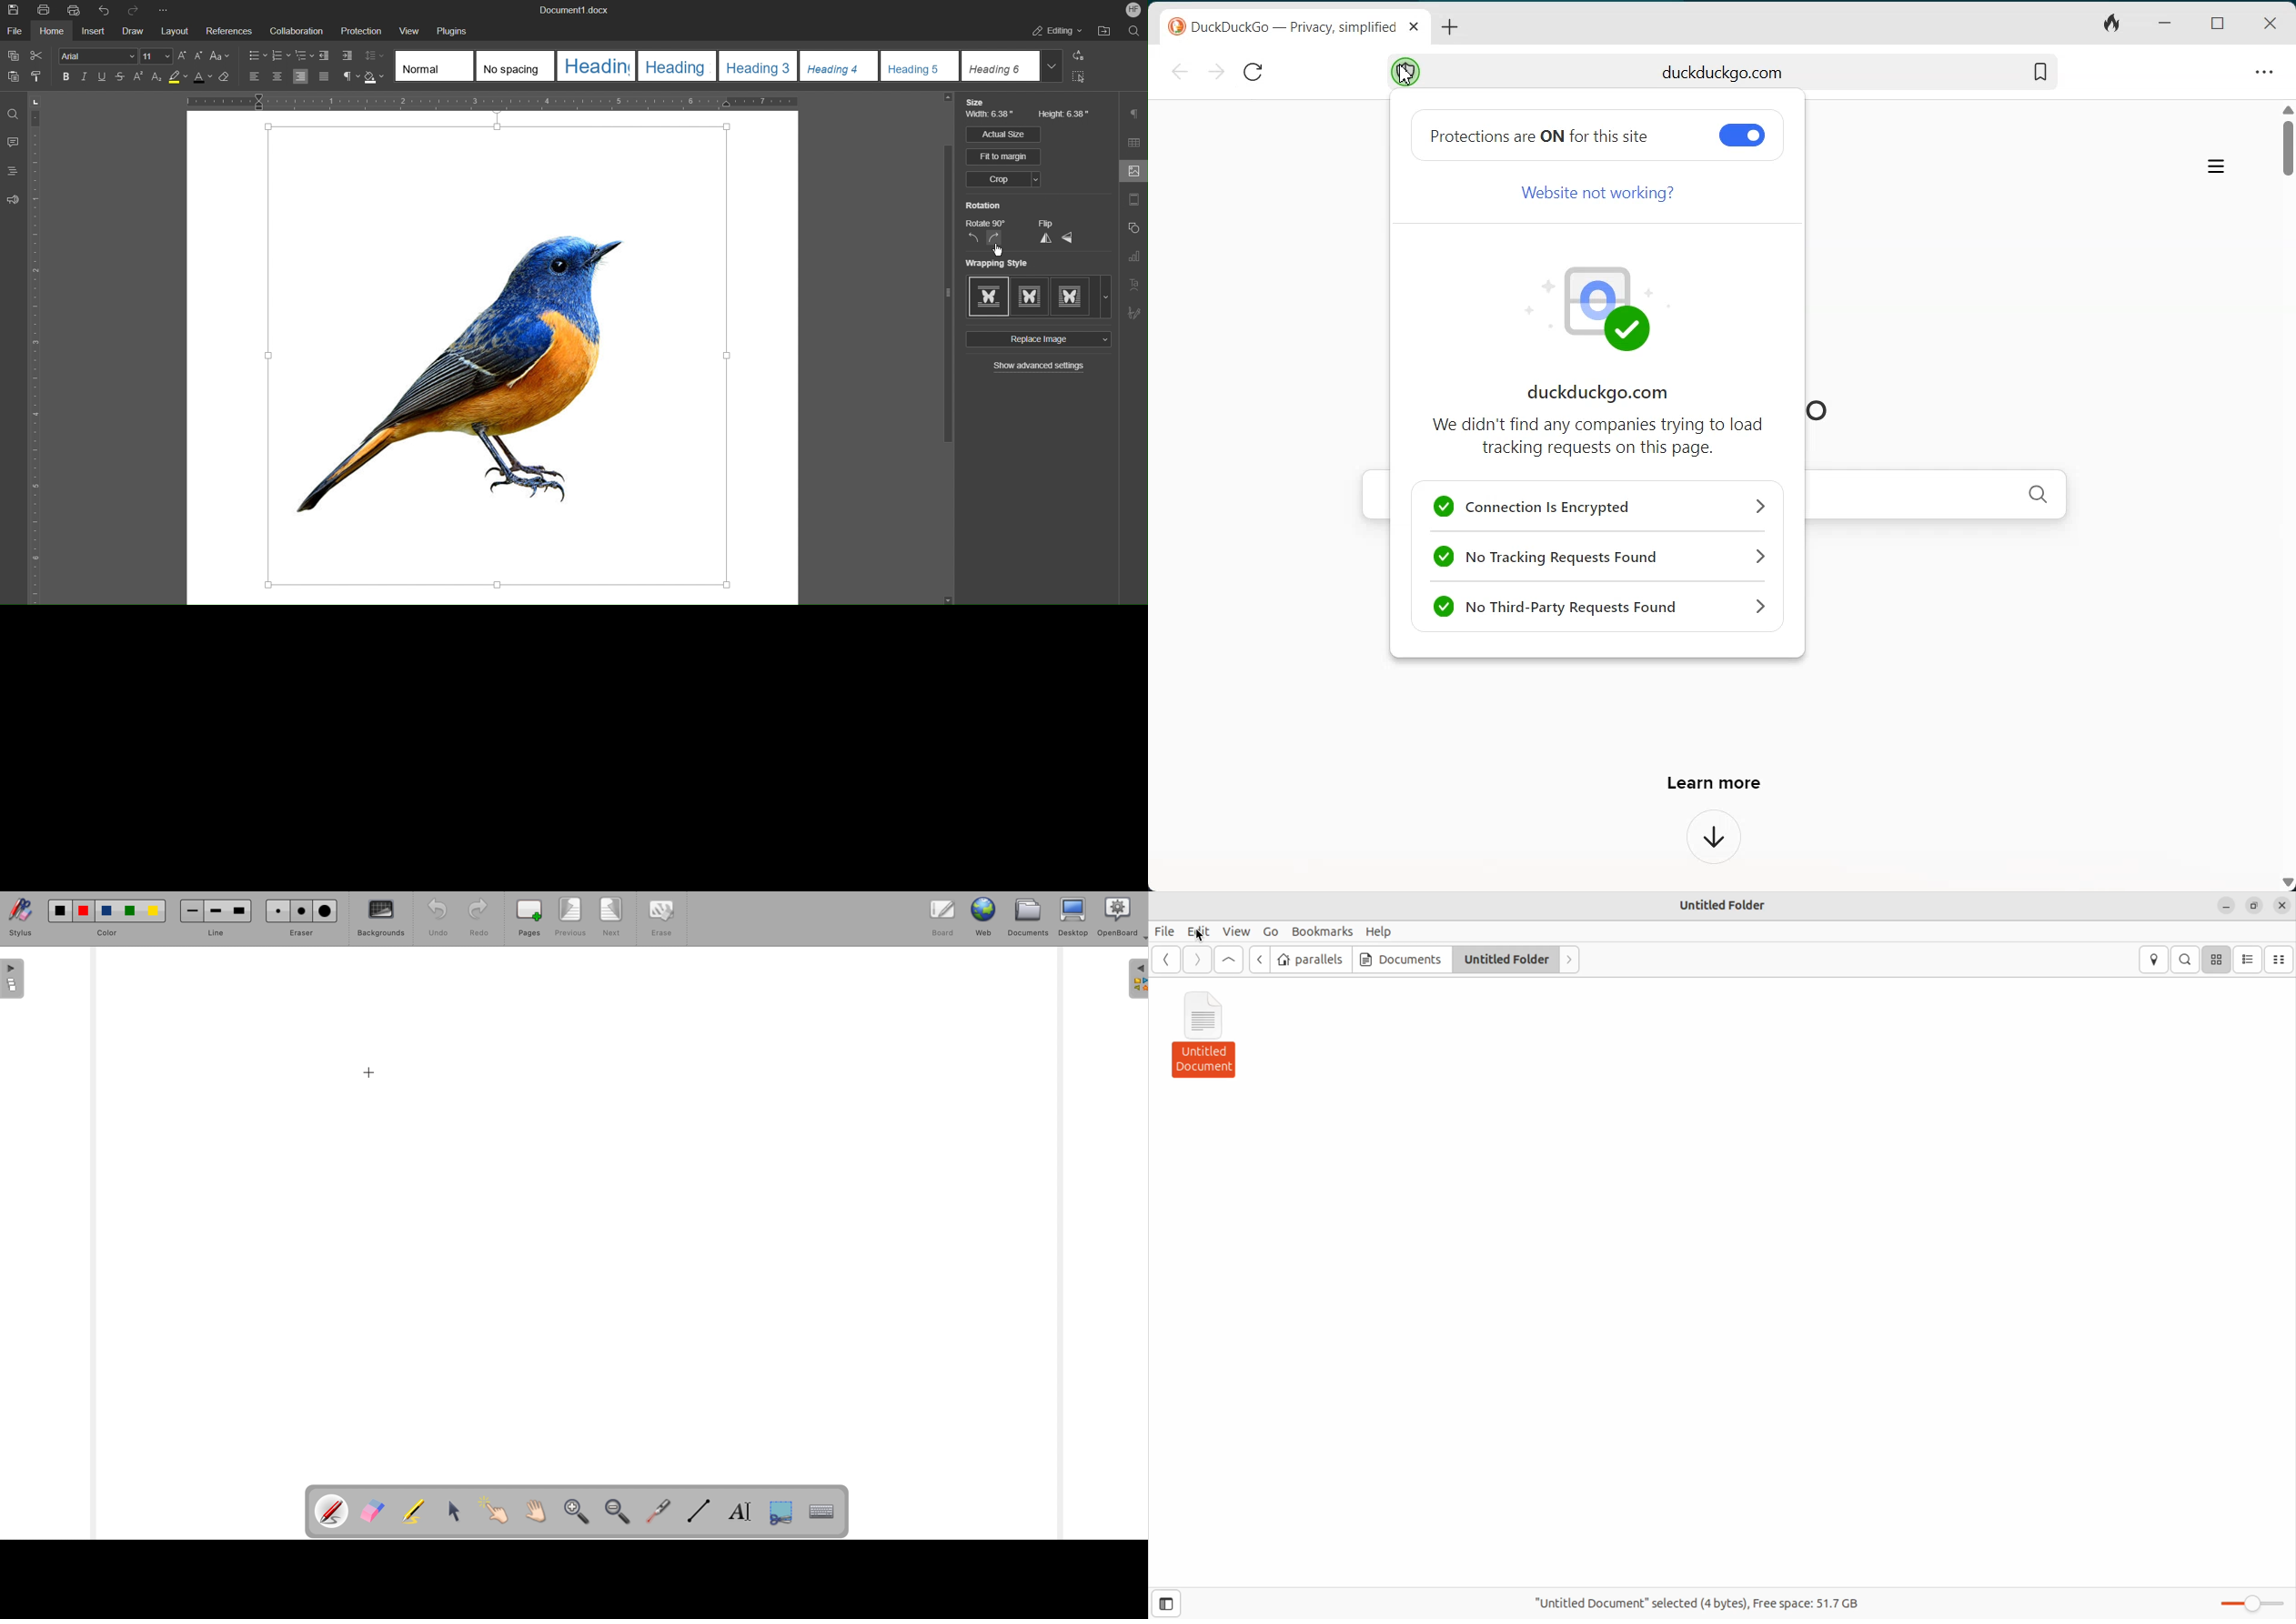 This screenshot has height=1624, width=2296. What do you see at coordinates (2280, 960) in the screenshot?
I see `compact view` at bounding box center [2280, 960].